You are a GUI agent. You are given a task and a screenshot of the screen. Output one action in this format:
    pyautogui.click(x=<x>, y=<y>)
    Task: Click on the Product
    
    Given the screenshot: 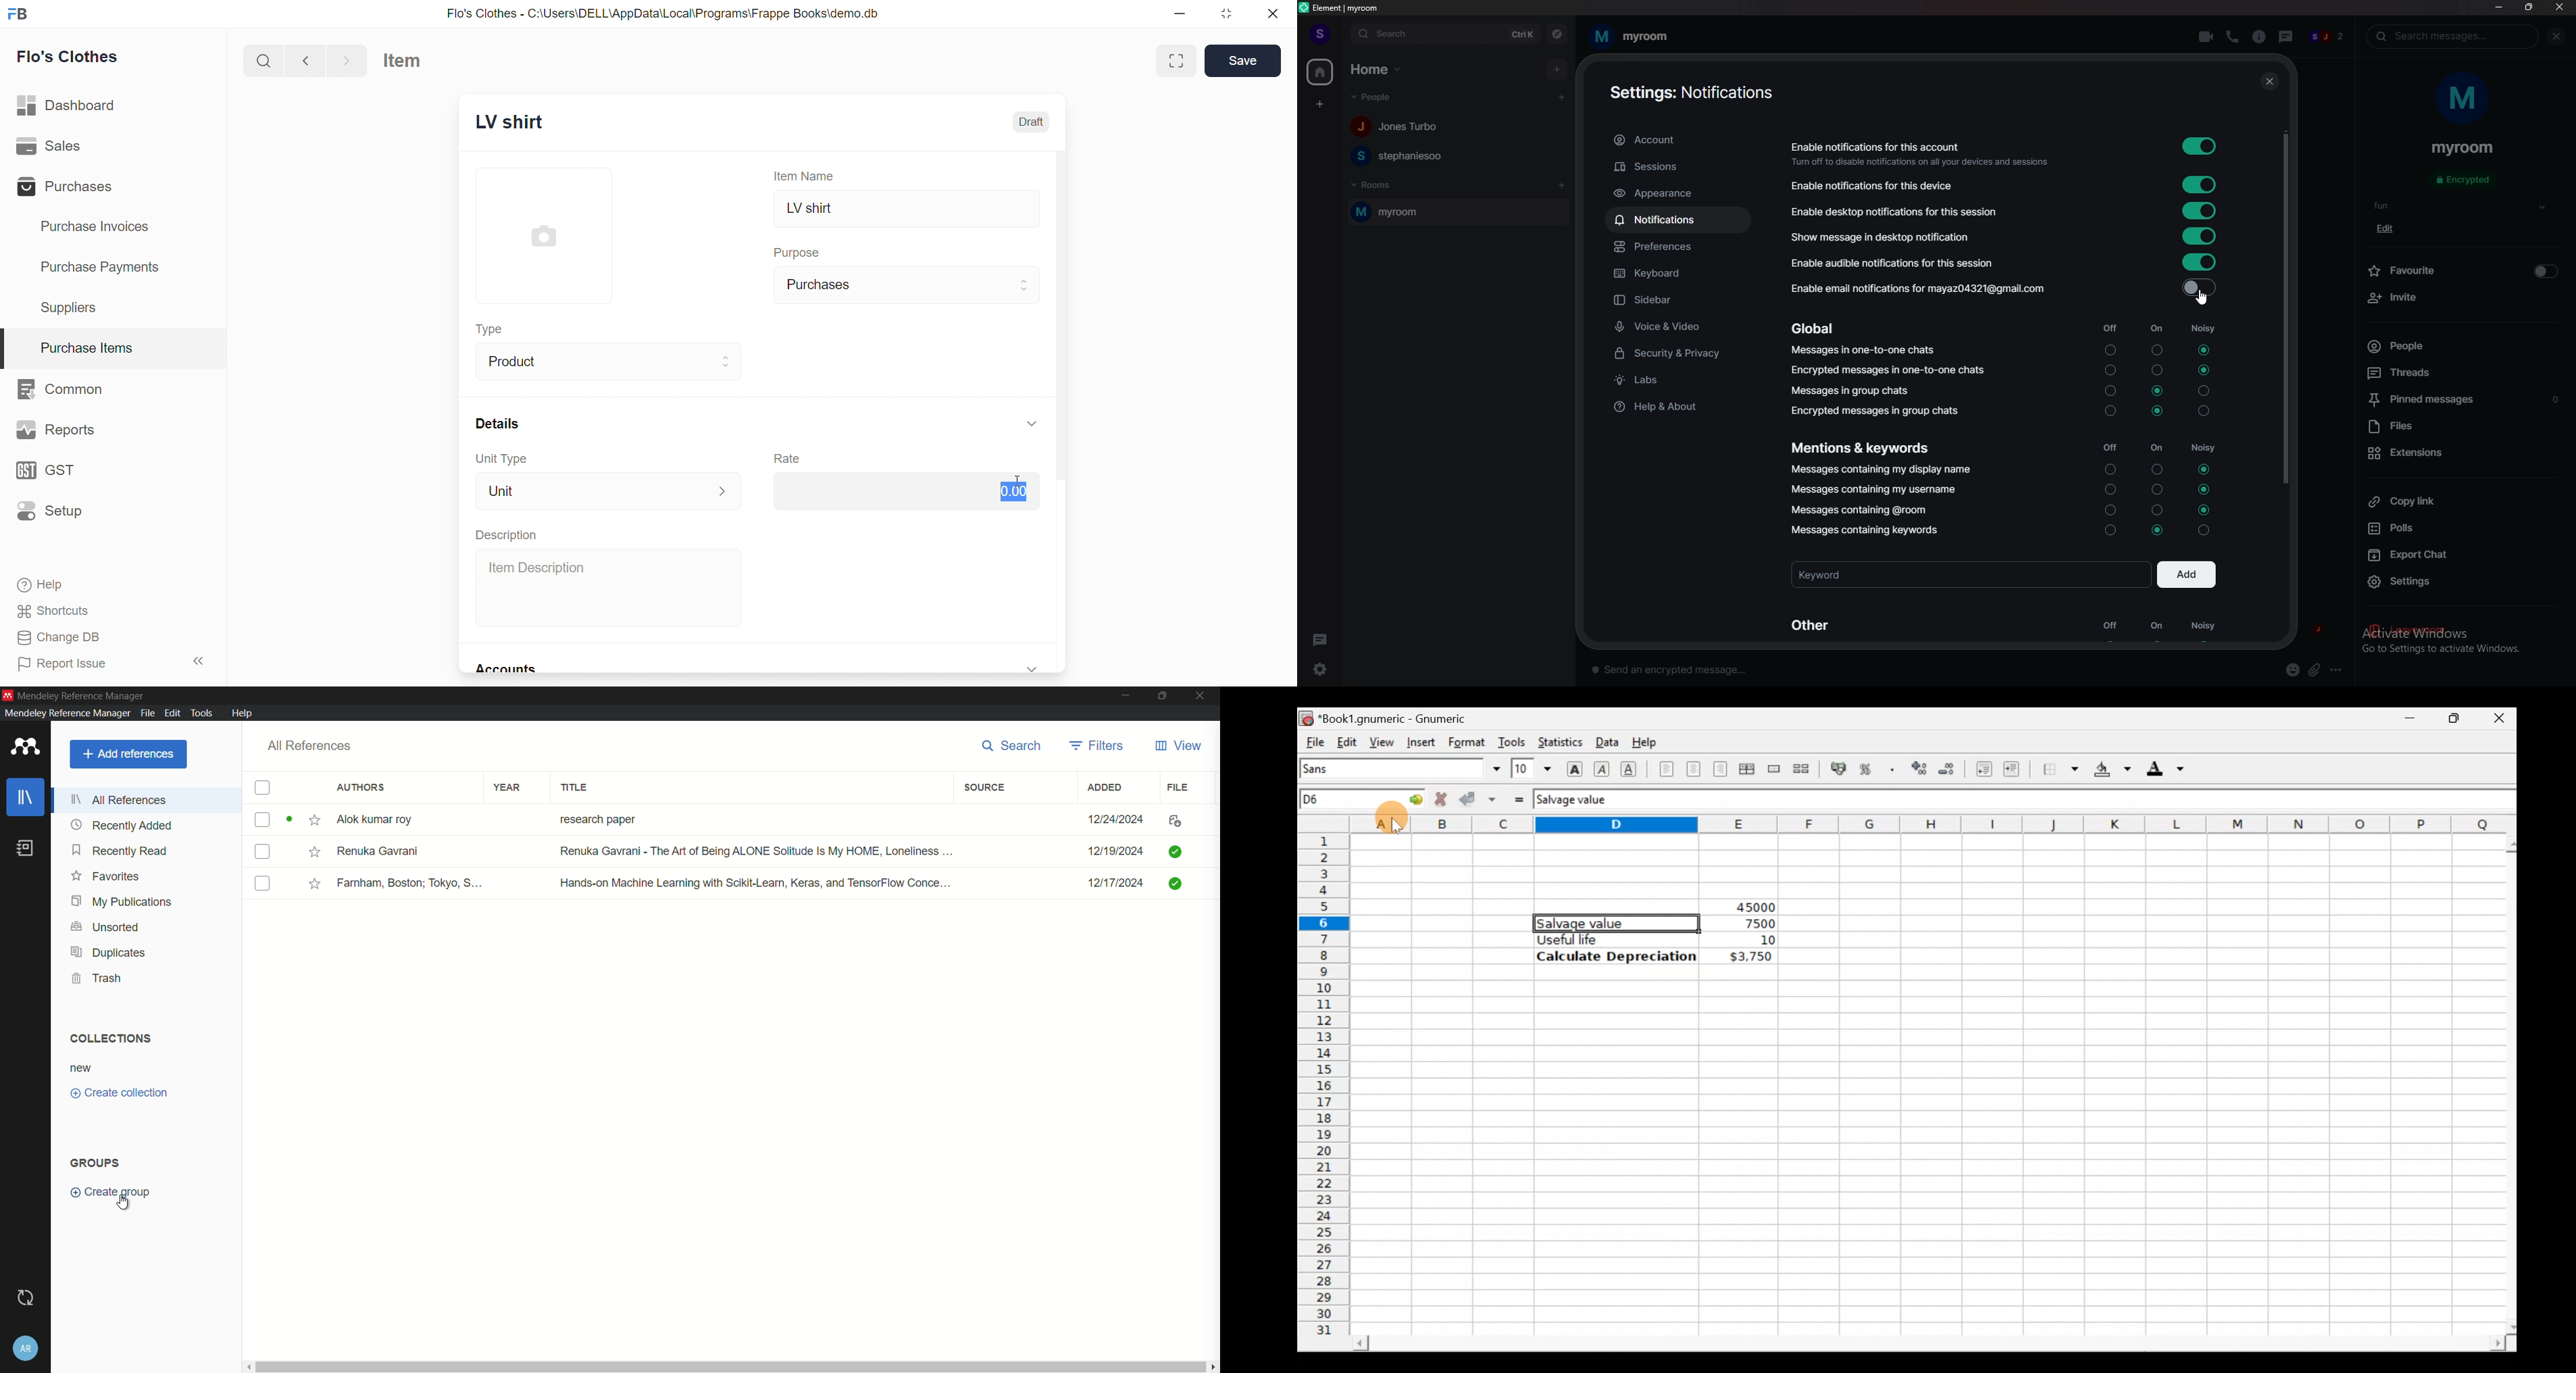 What is the action you would take?
    pyautogui.click(x=611, y=360)
    